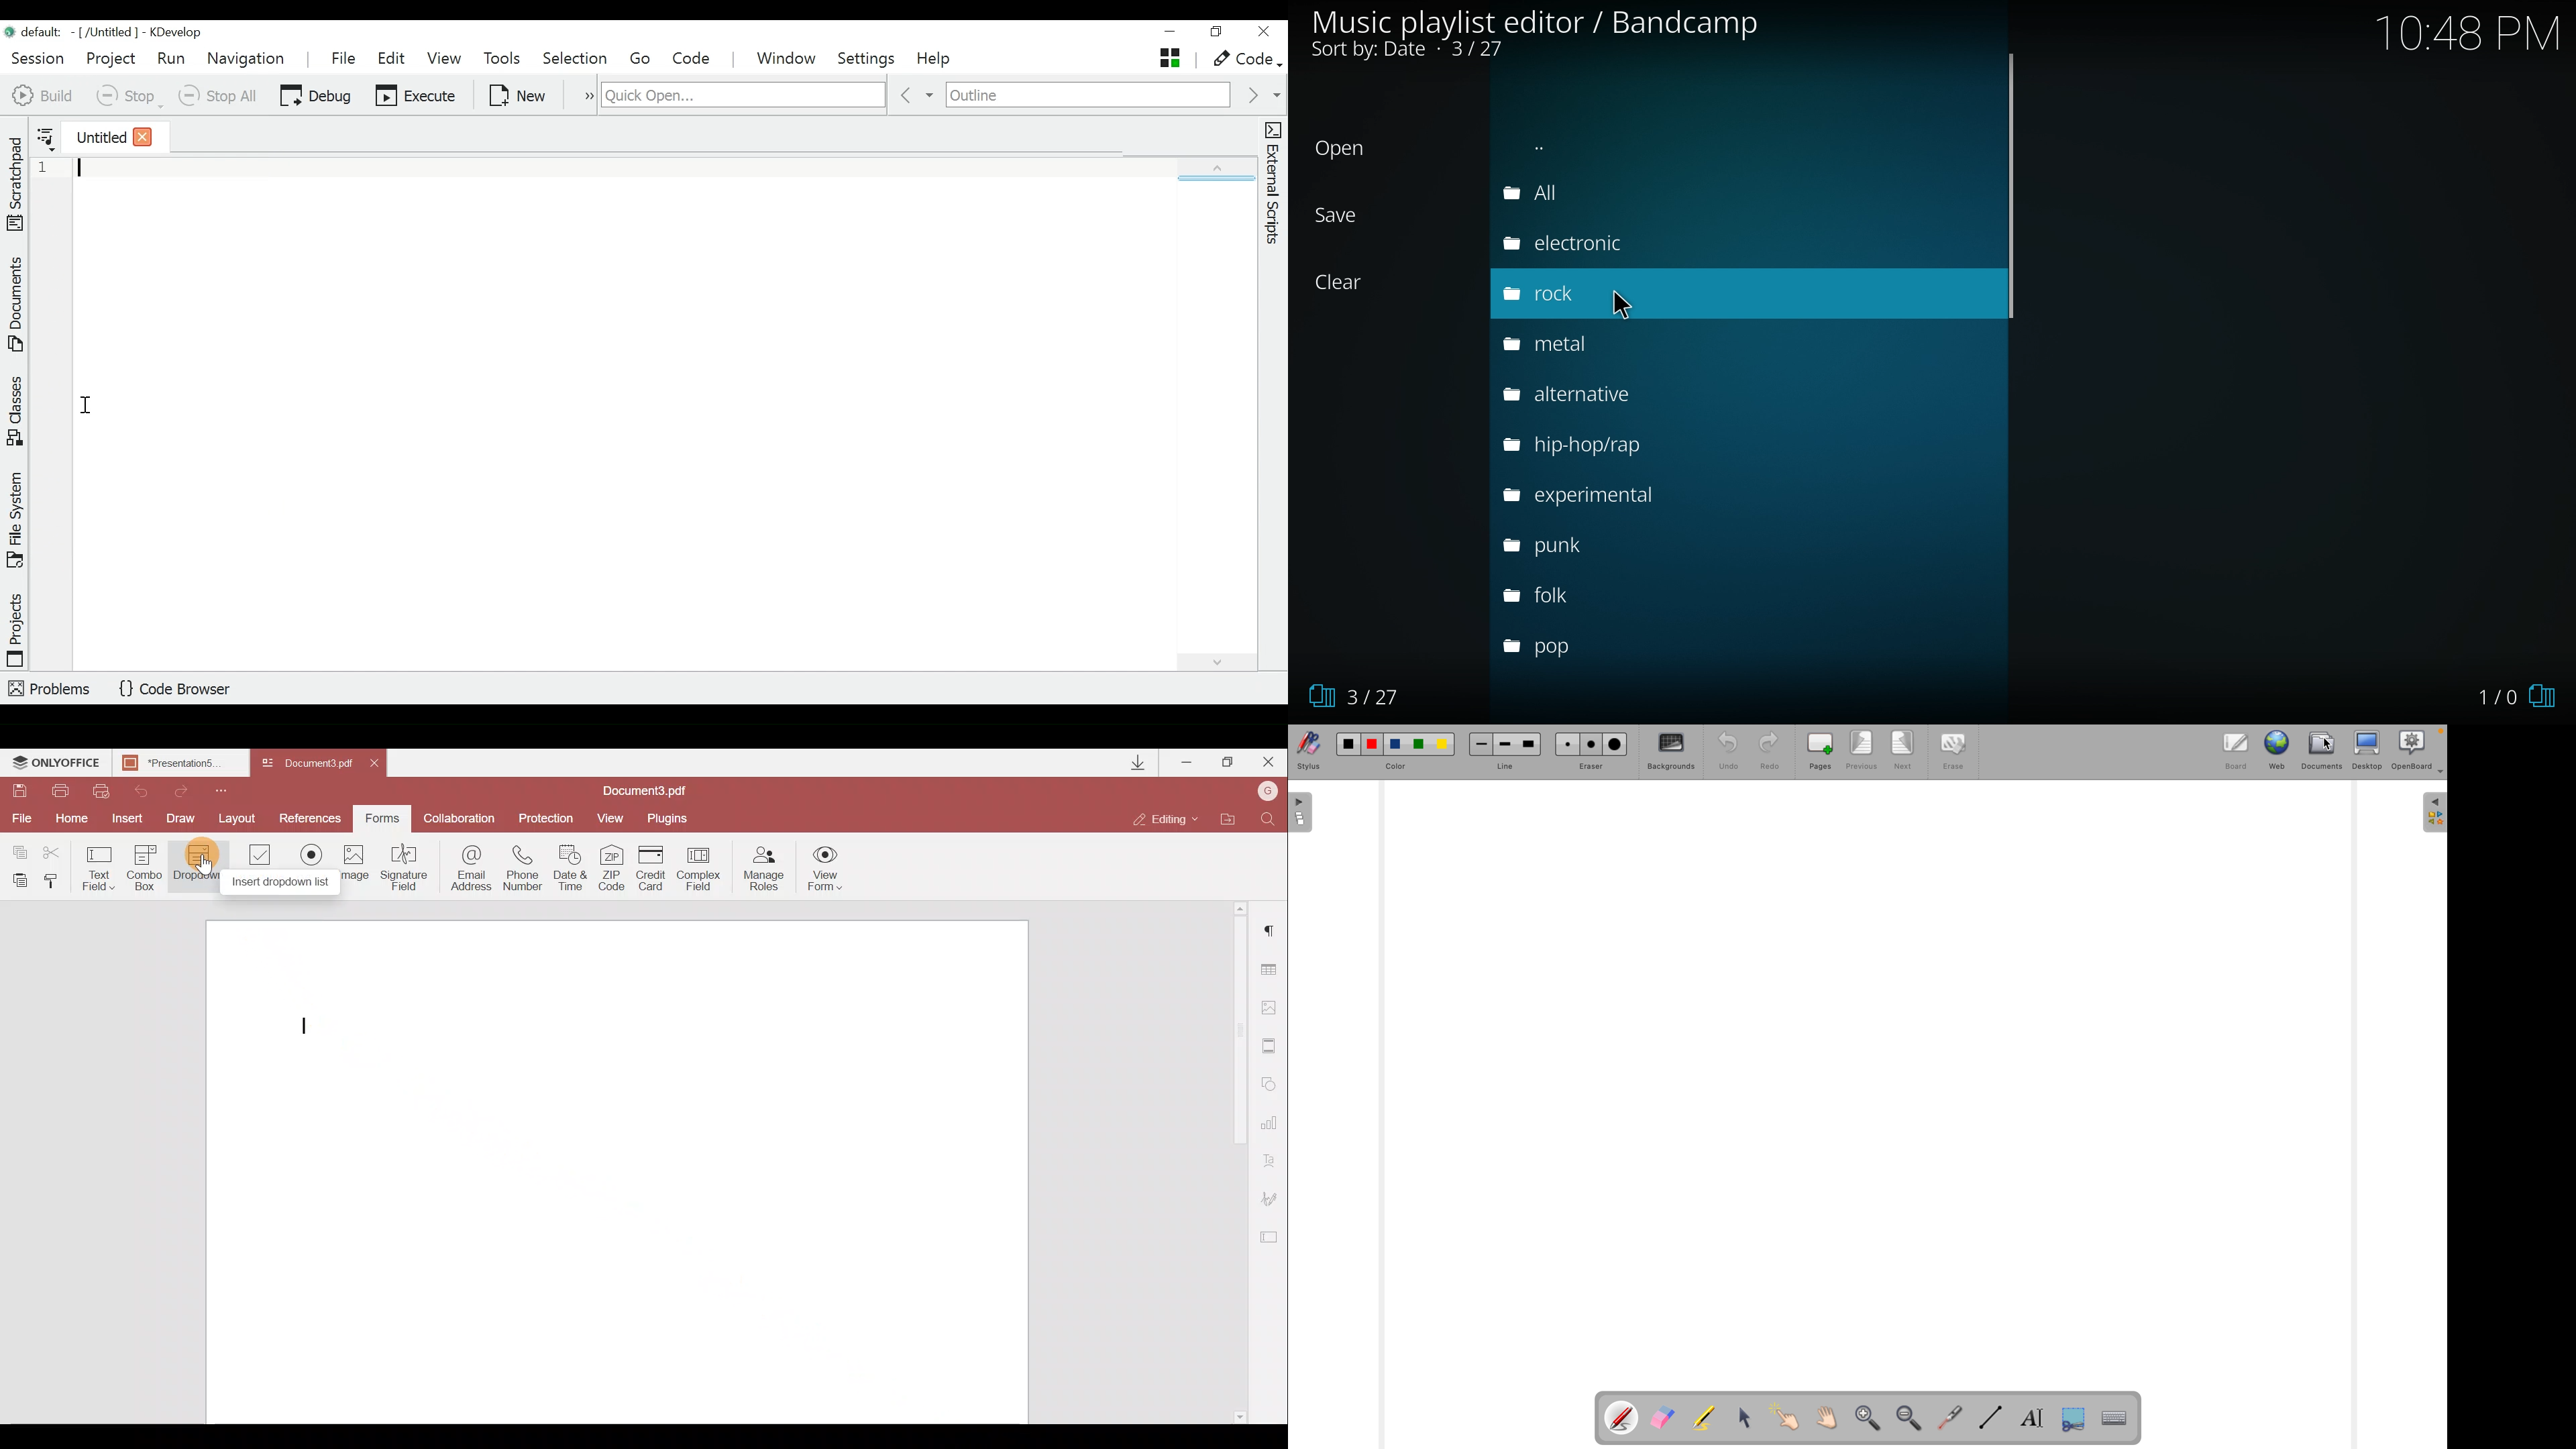 This screenshot has height=1456, width=2576. Describe the element at coordinates (136, 789) in the screenshot. I see `Undo` at that location.